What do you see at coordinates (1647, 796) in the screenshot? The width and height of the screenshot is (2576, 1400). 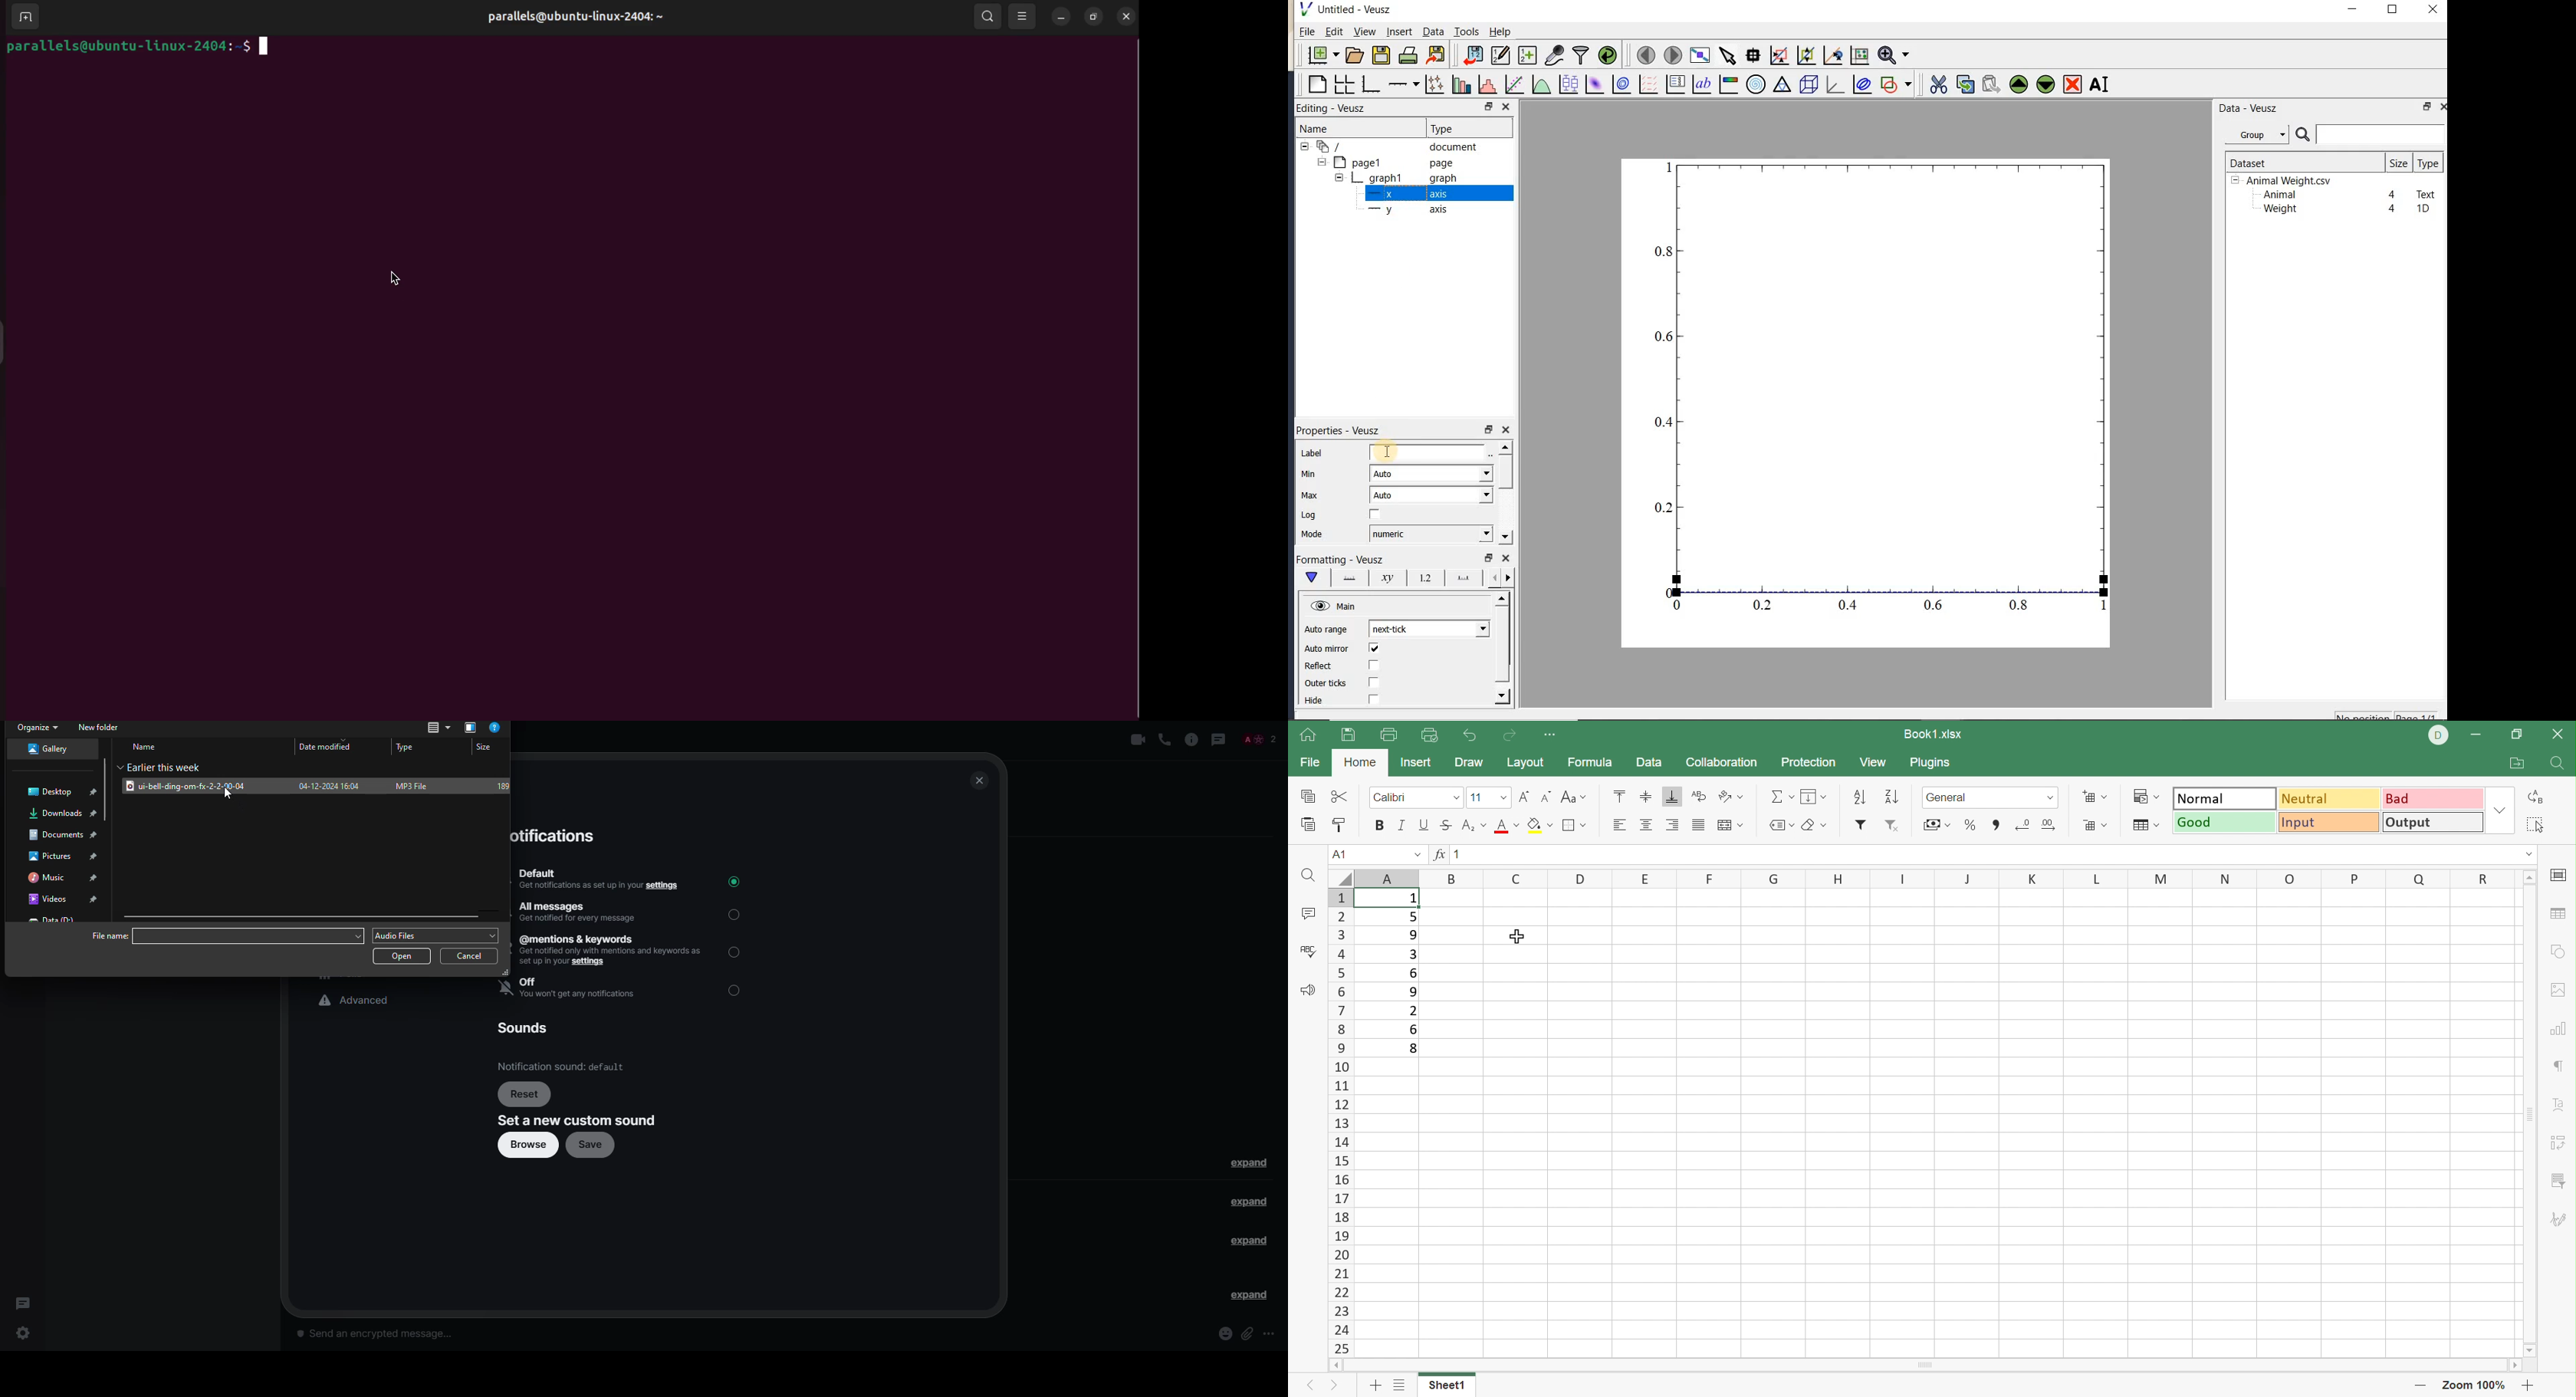 I see `Align Middle` at bounding box center [1647, 796].